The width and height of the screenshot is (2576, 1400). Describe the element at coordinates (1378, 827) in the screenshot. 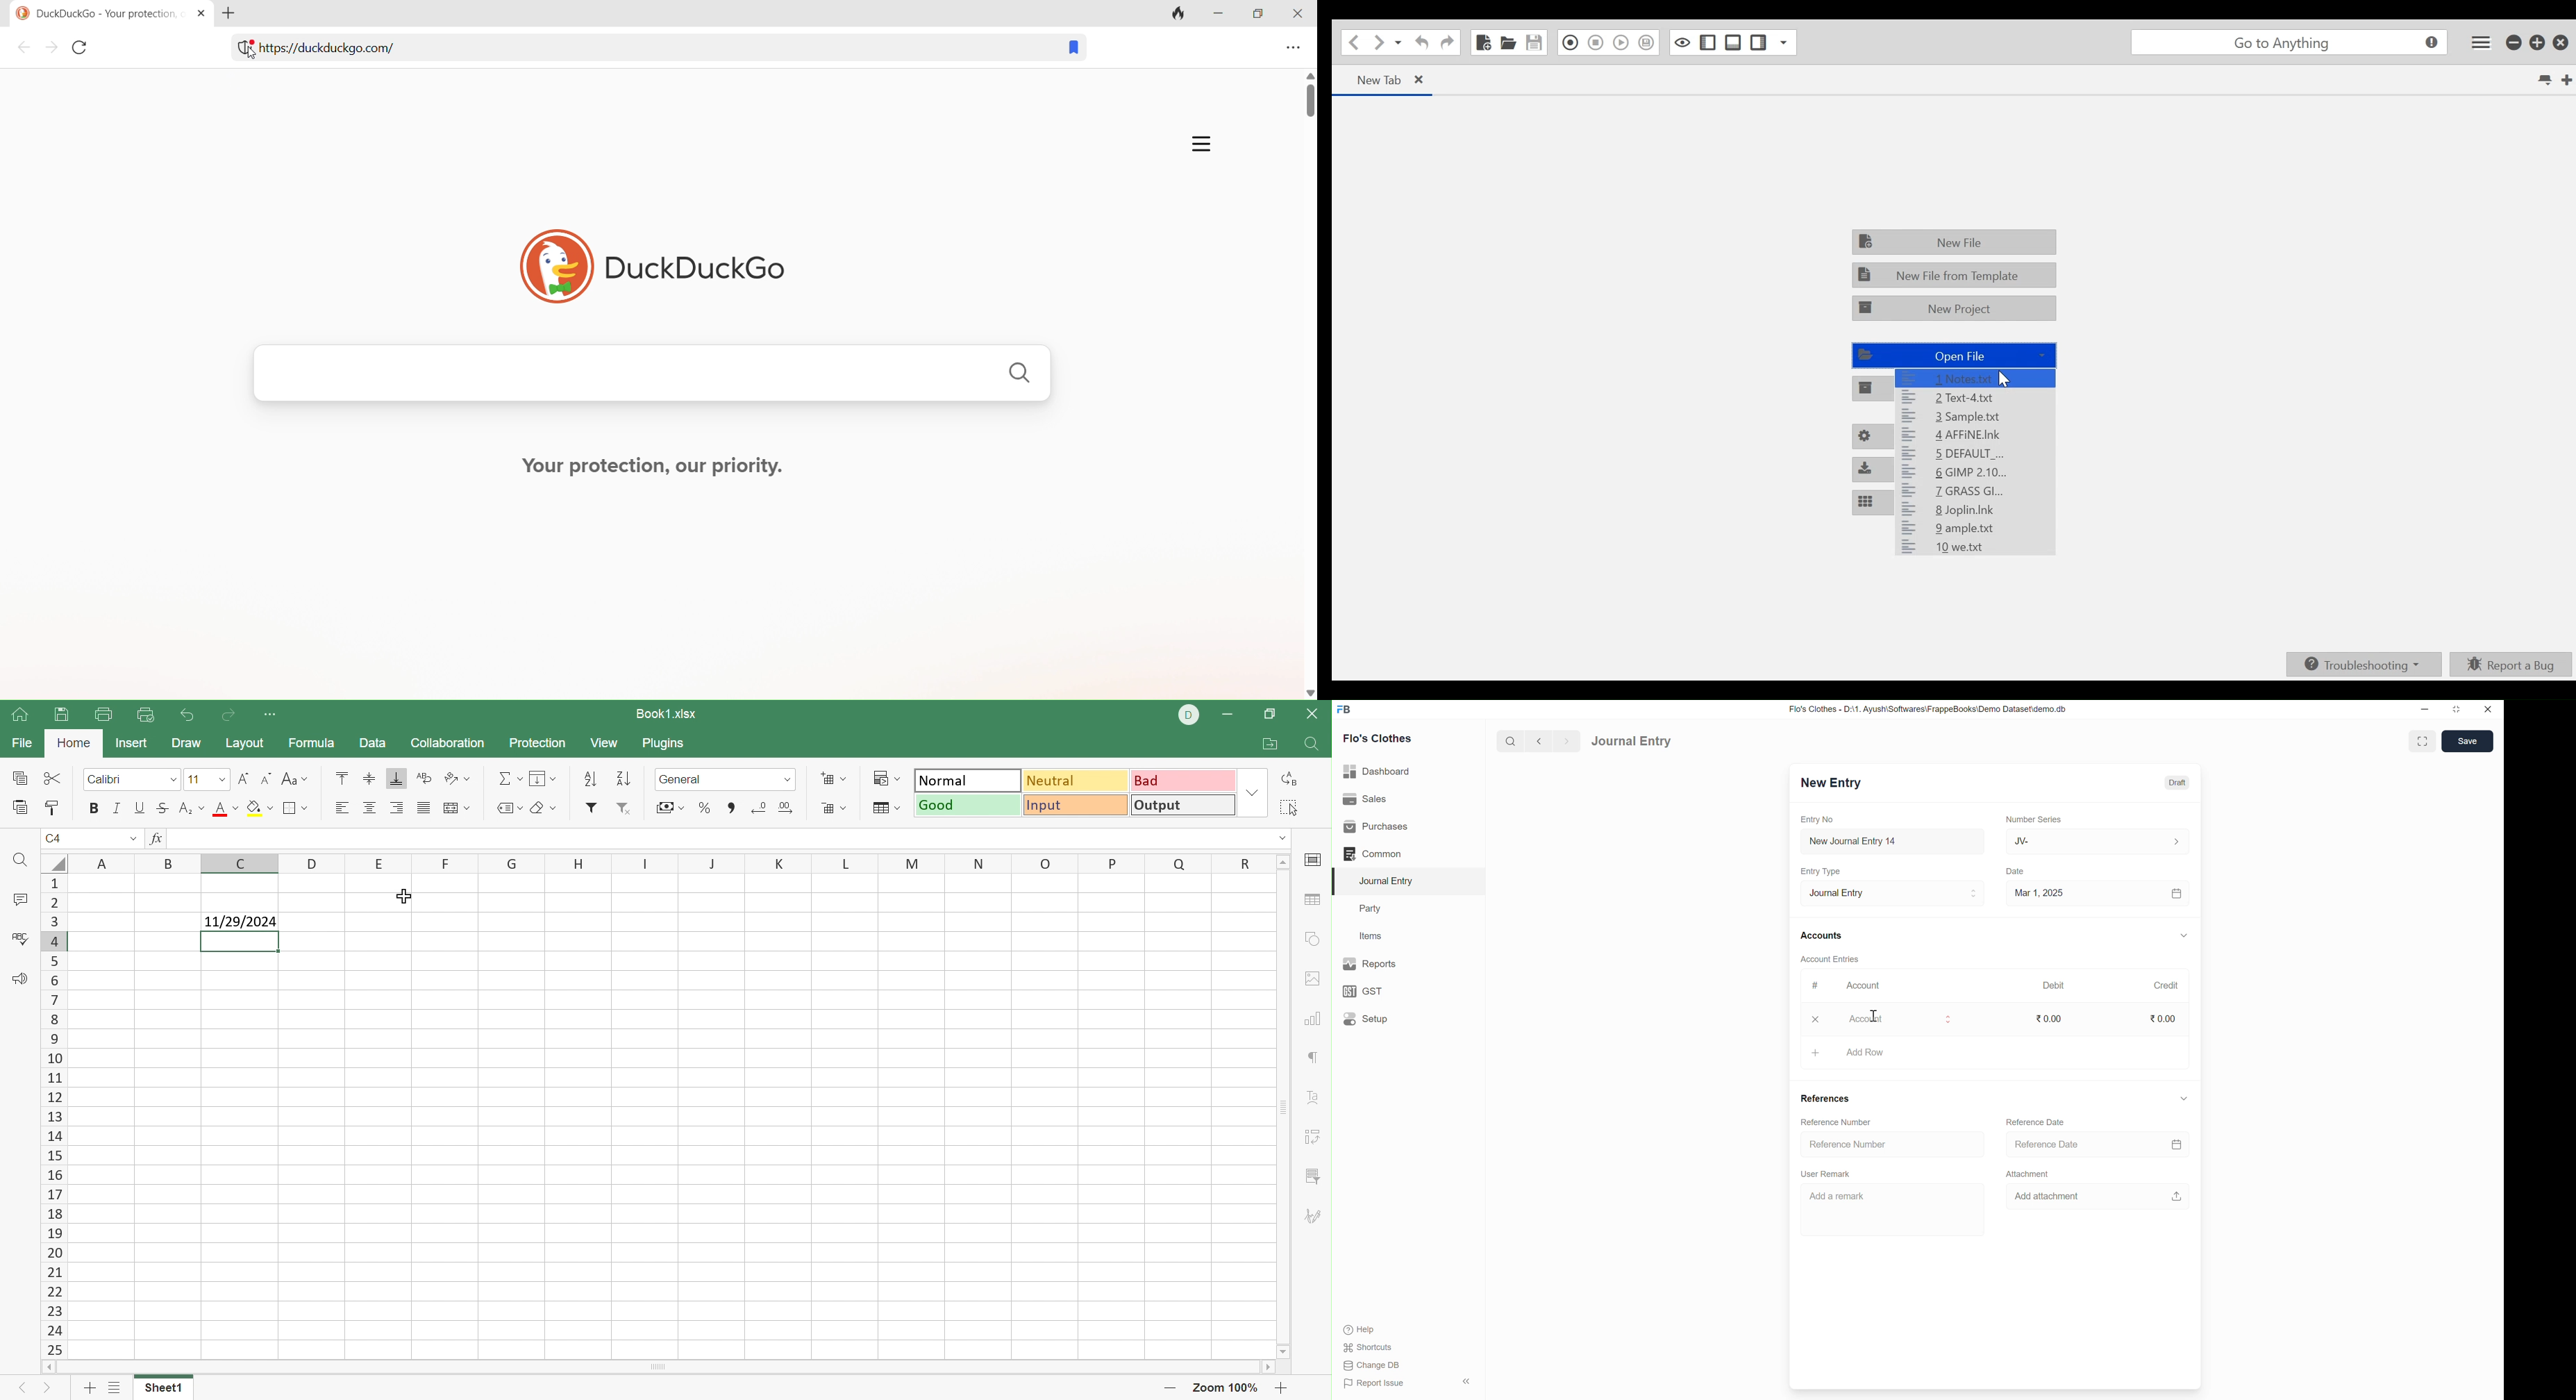

I see `Purchases` at that location.